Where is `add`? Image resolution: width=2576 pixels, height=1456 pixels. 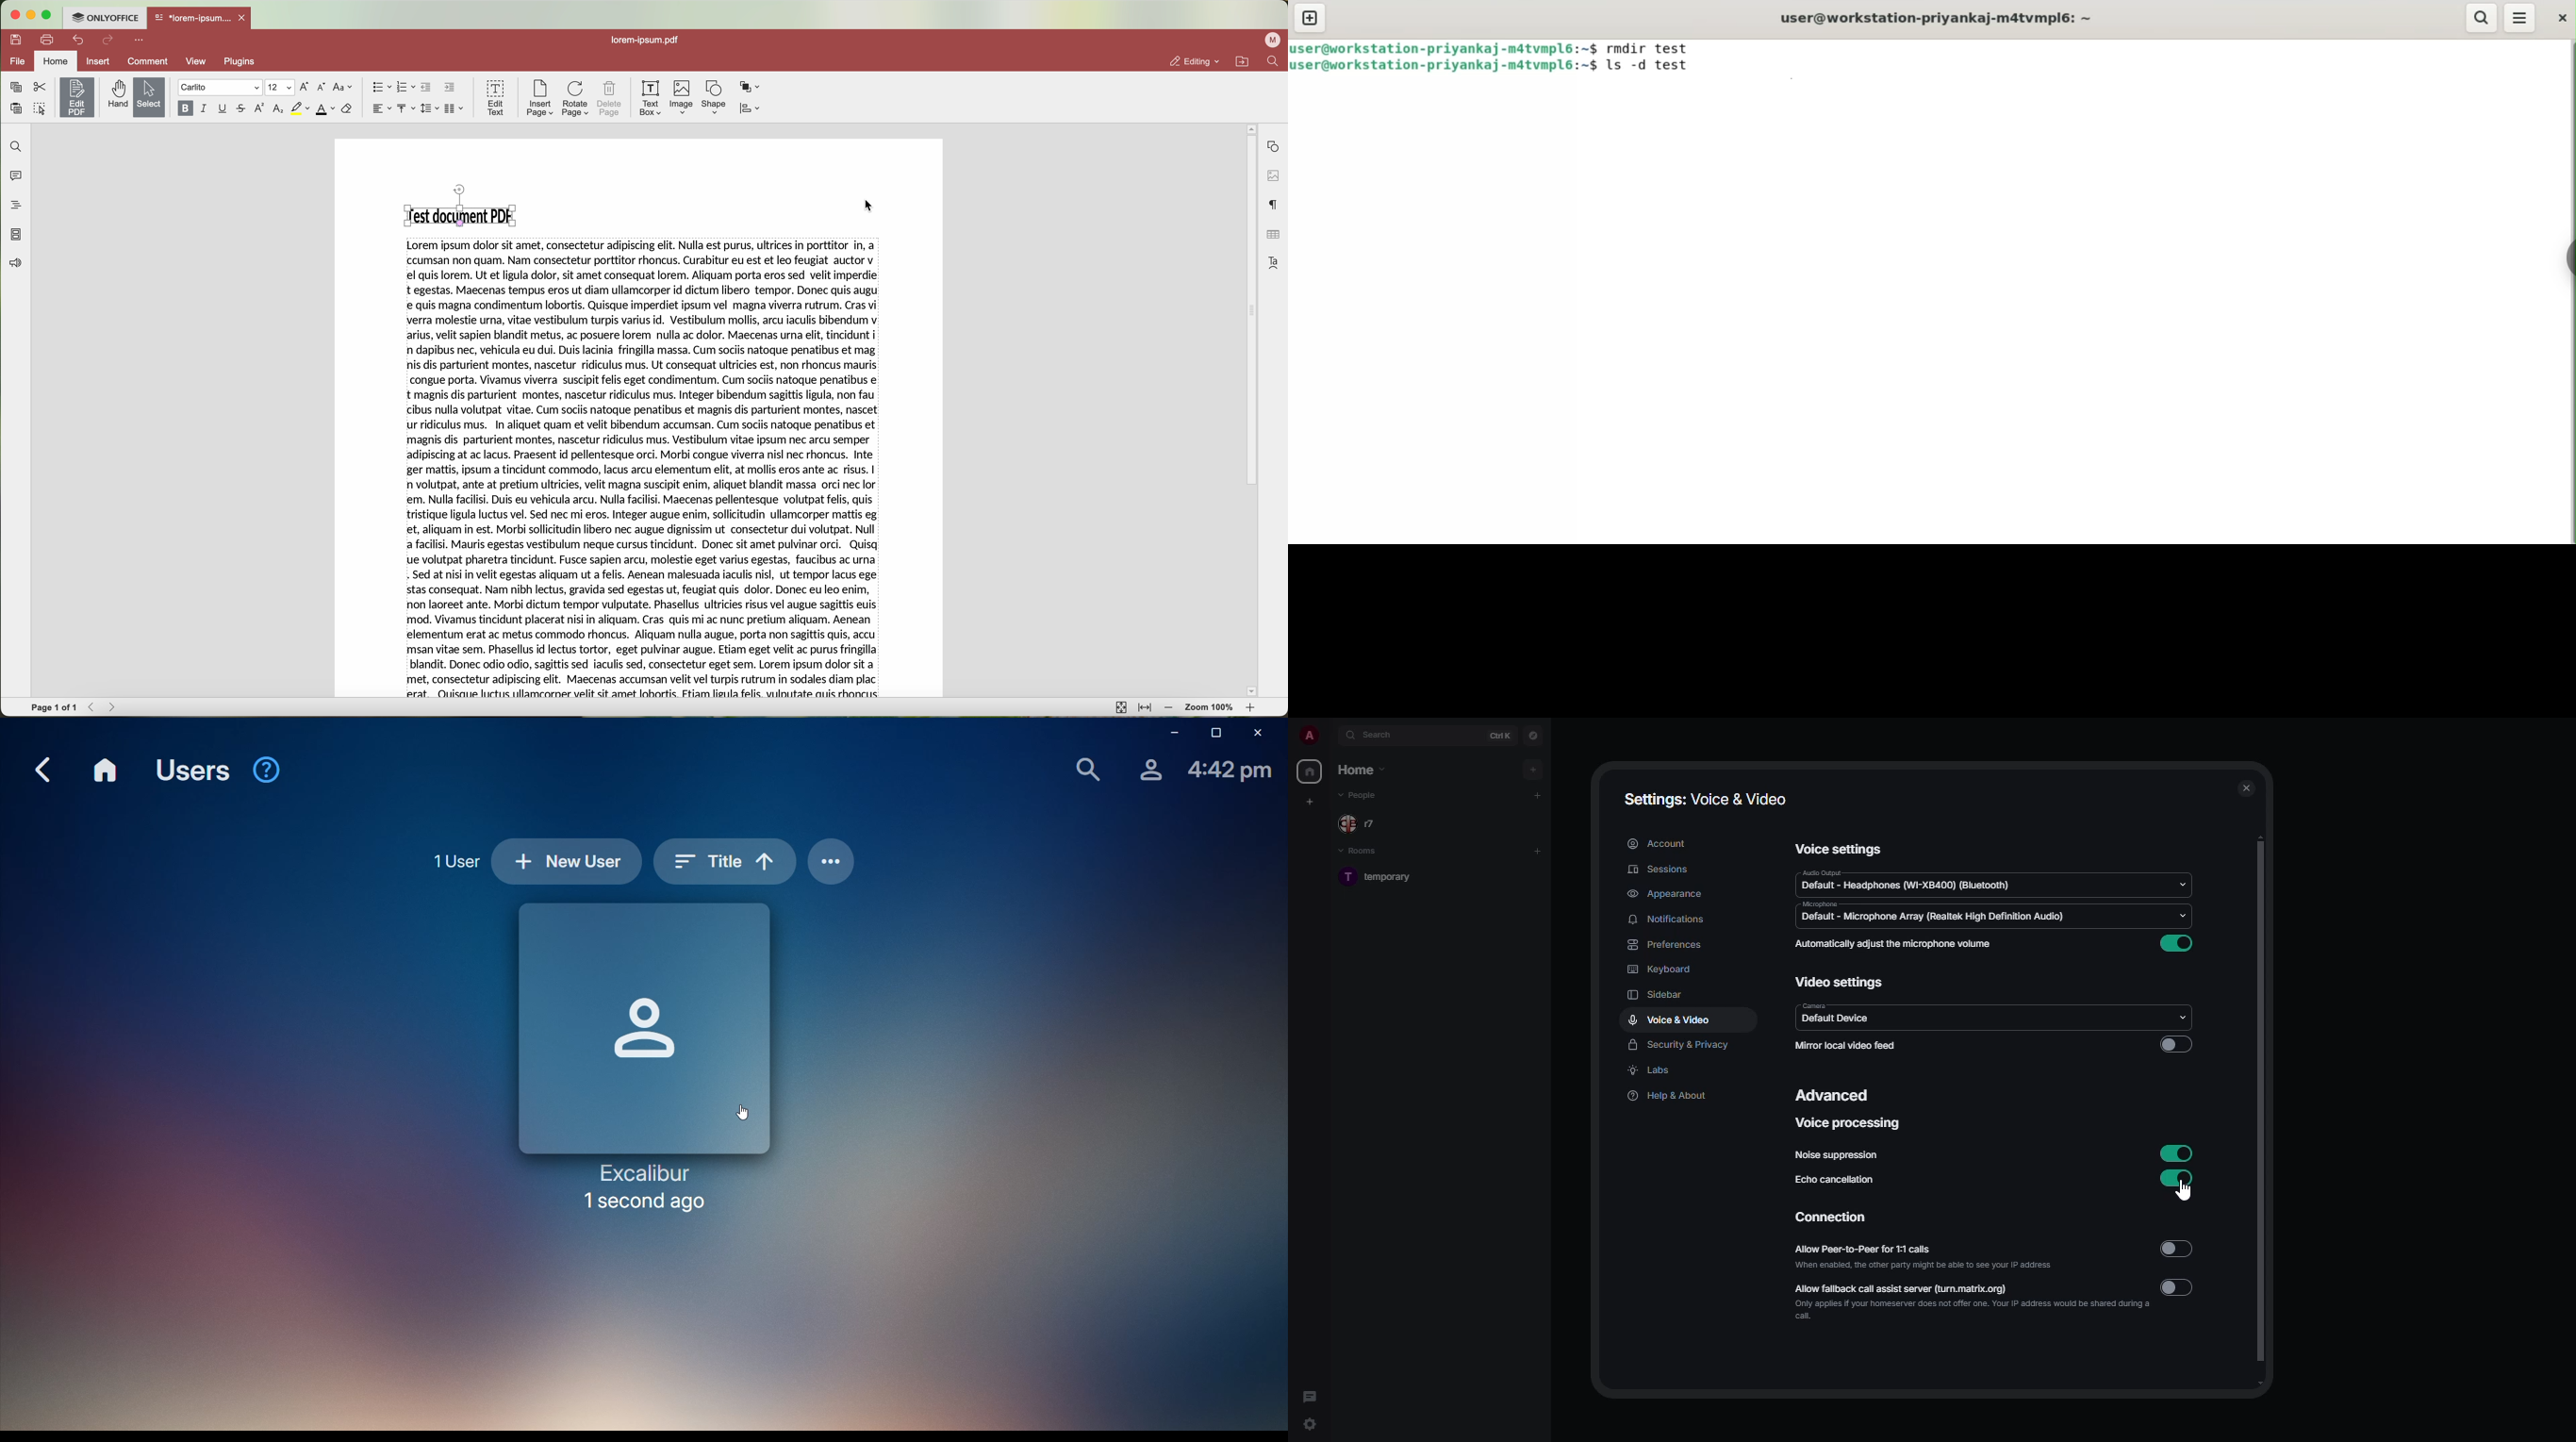
add is located at coordinates (1537, 767).